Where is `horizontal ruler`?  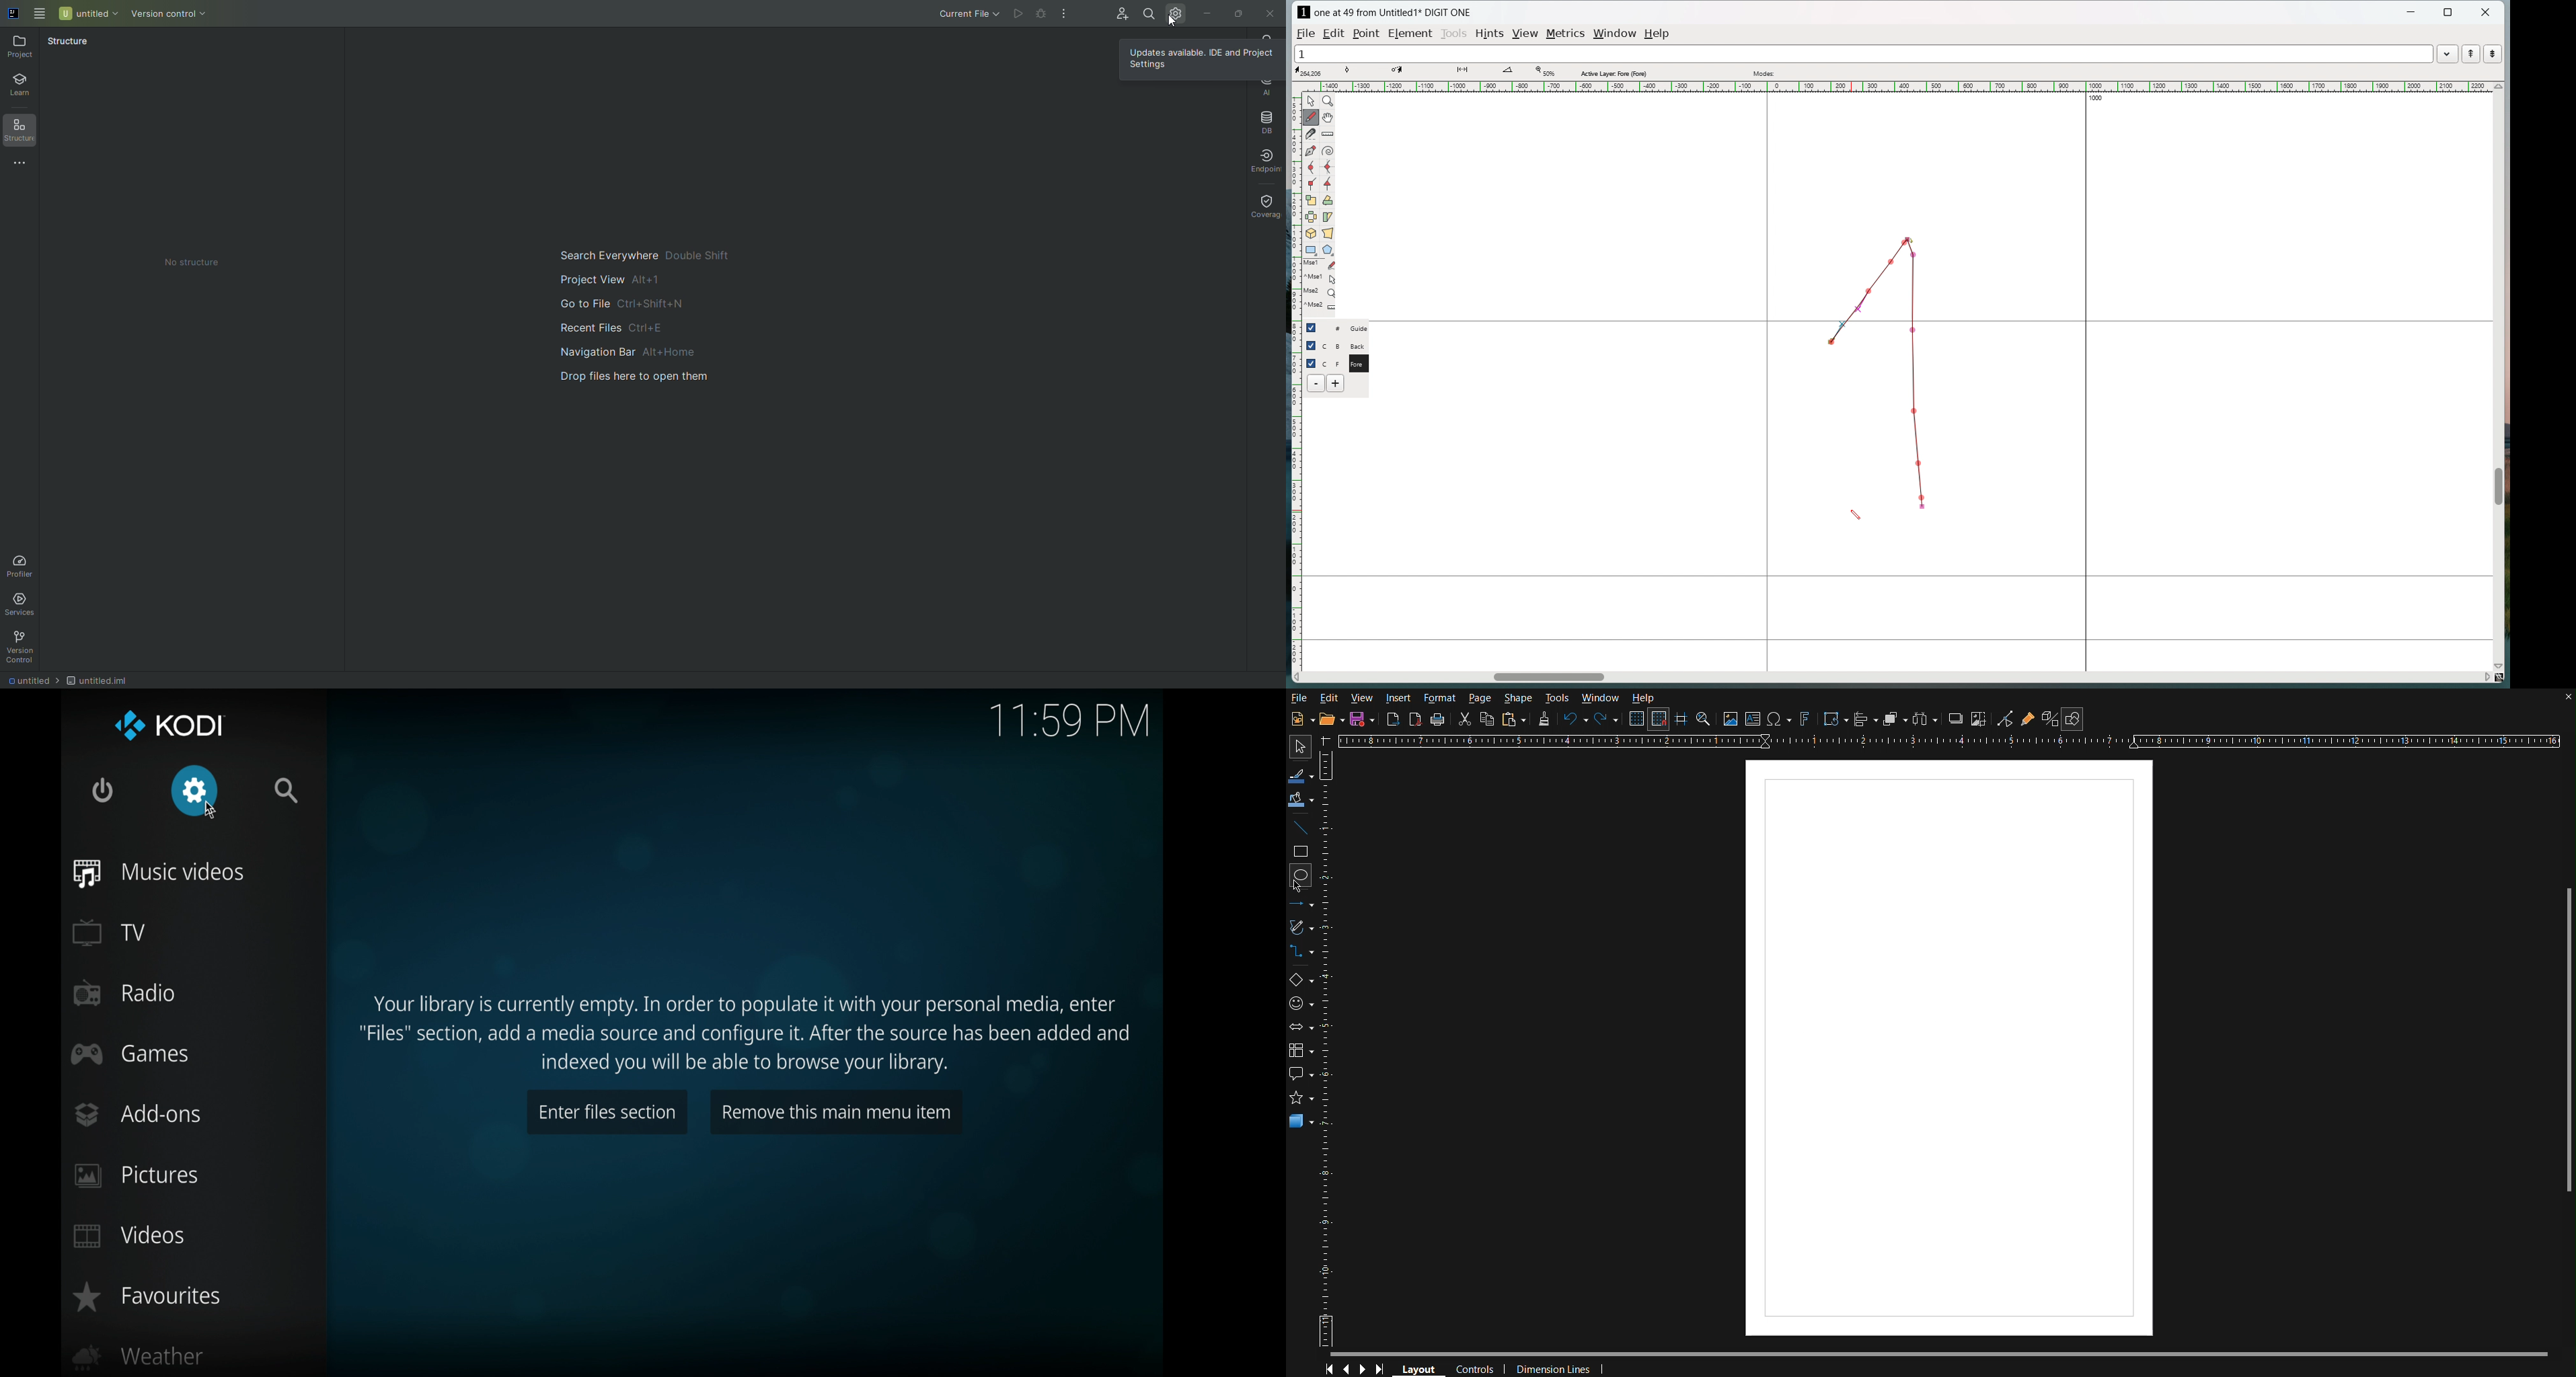
horizontal ruler is located at coordinates (1896, 87).